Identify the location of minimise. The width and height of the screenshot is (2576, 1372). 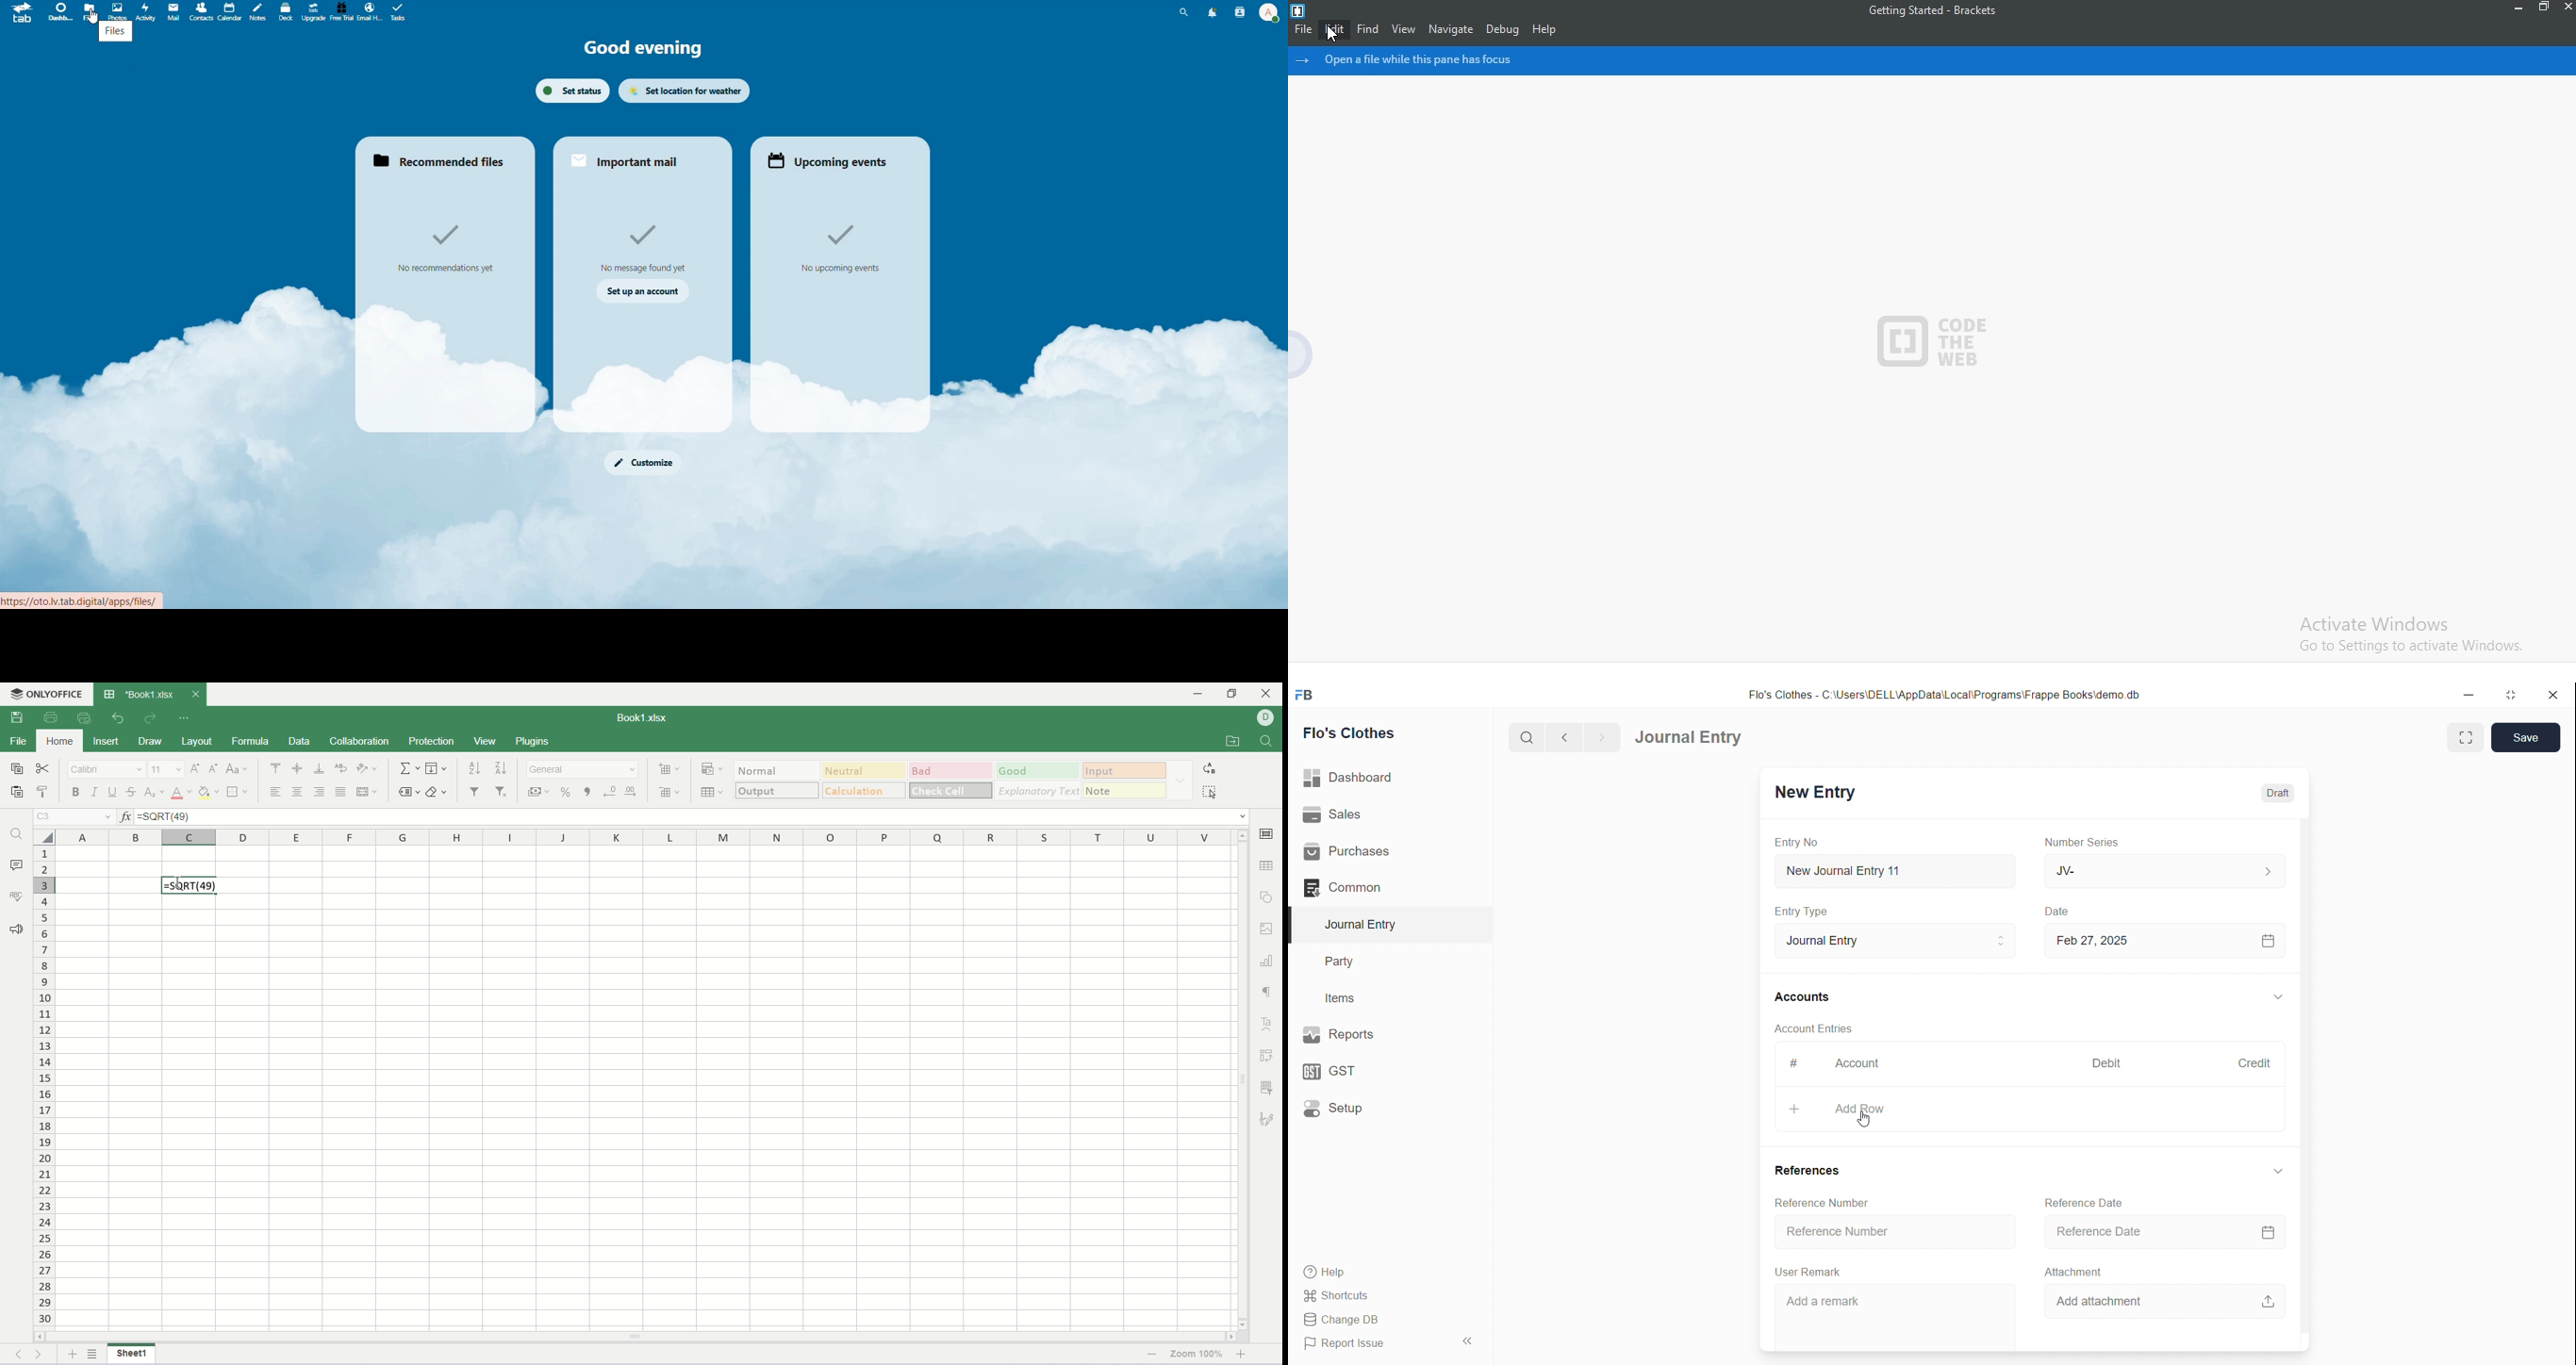
(2519, 9).